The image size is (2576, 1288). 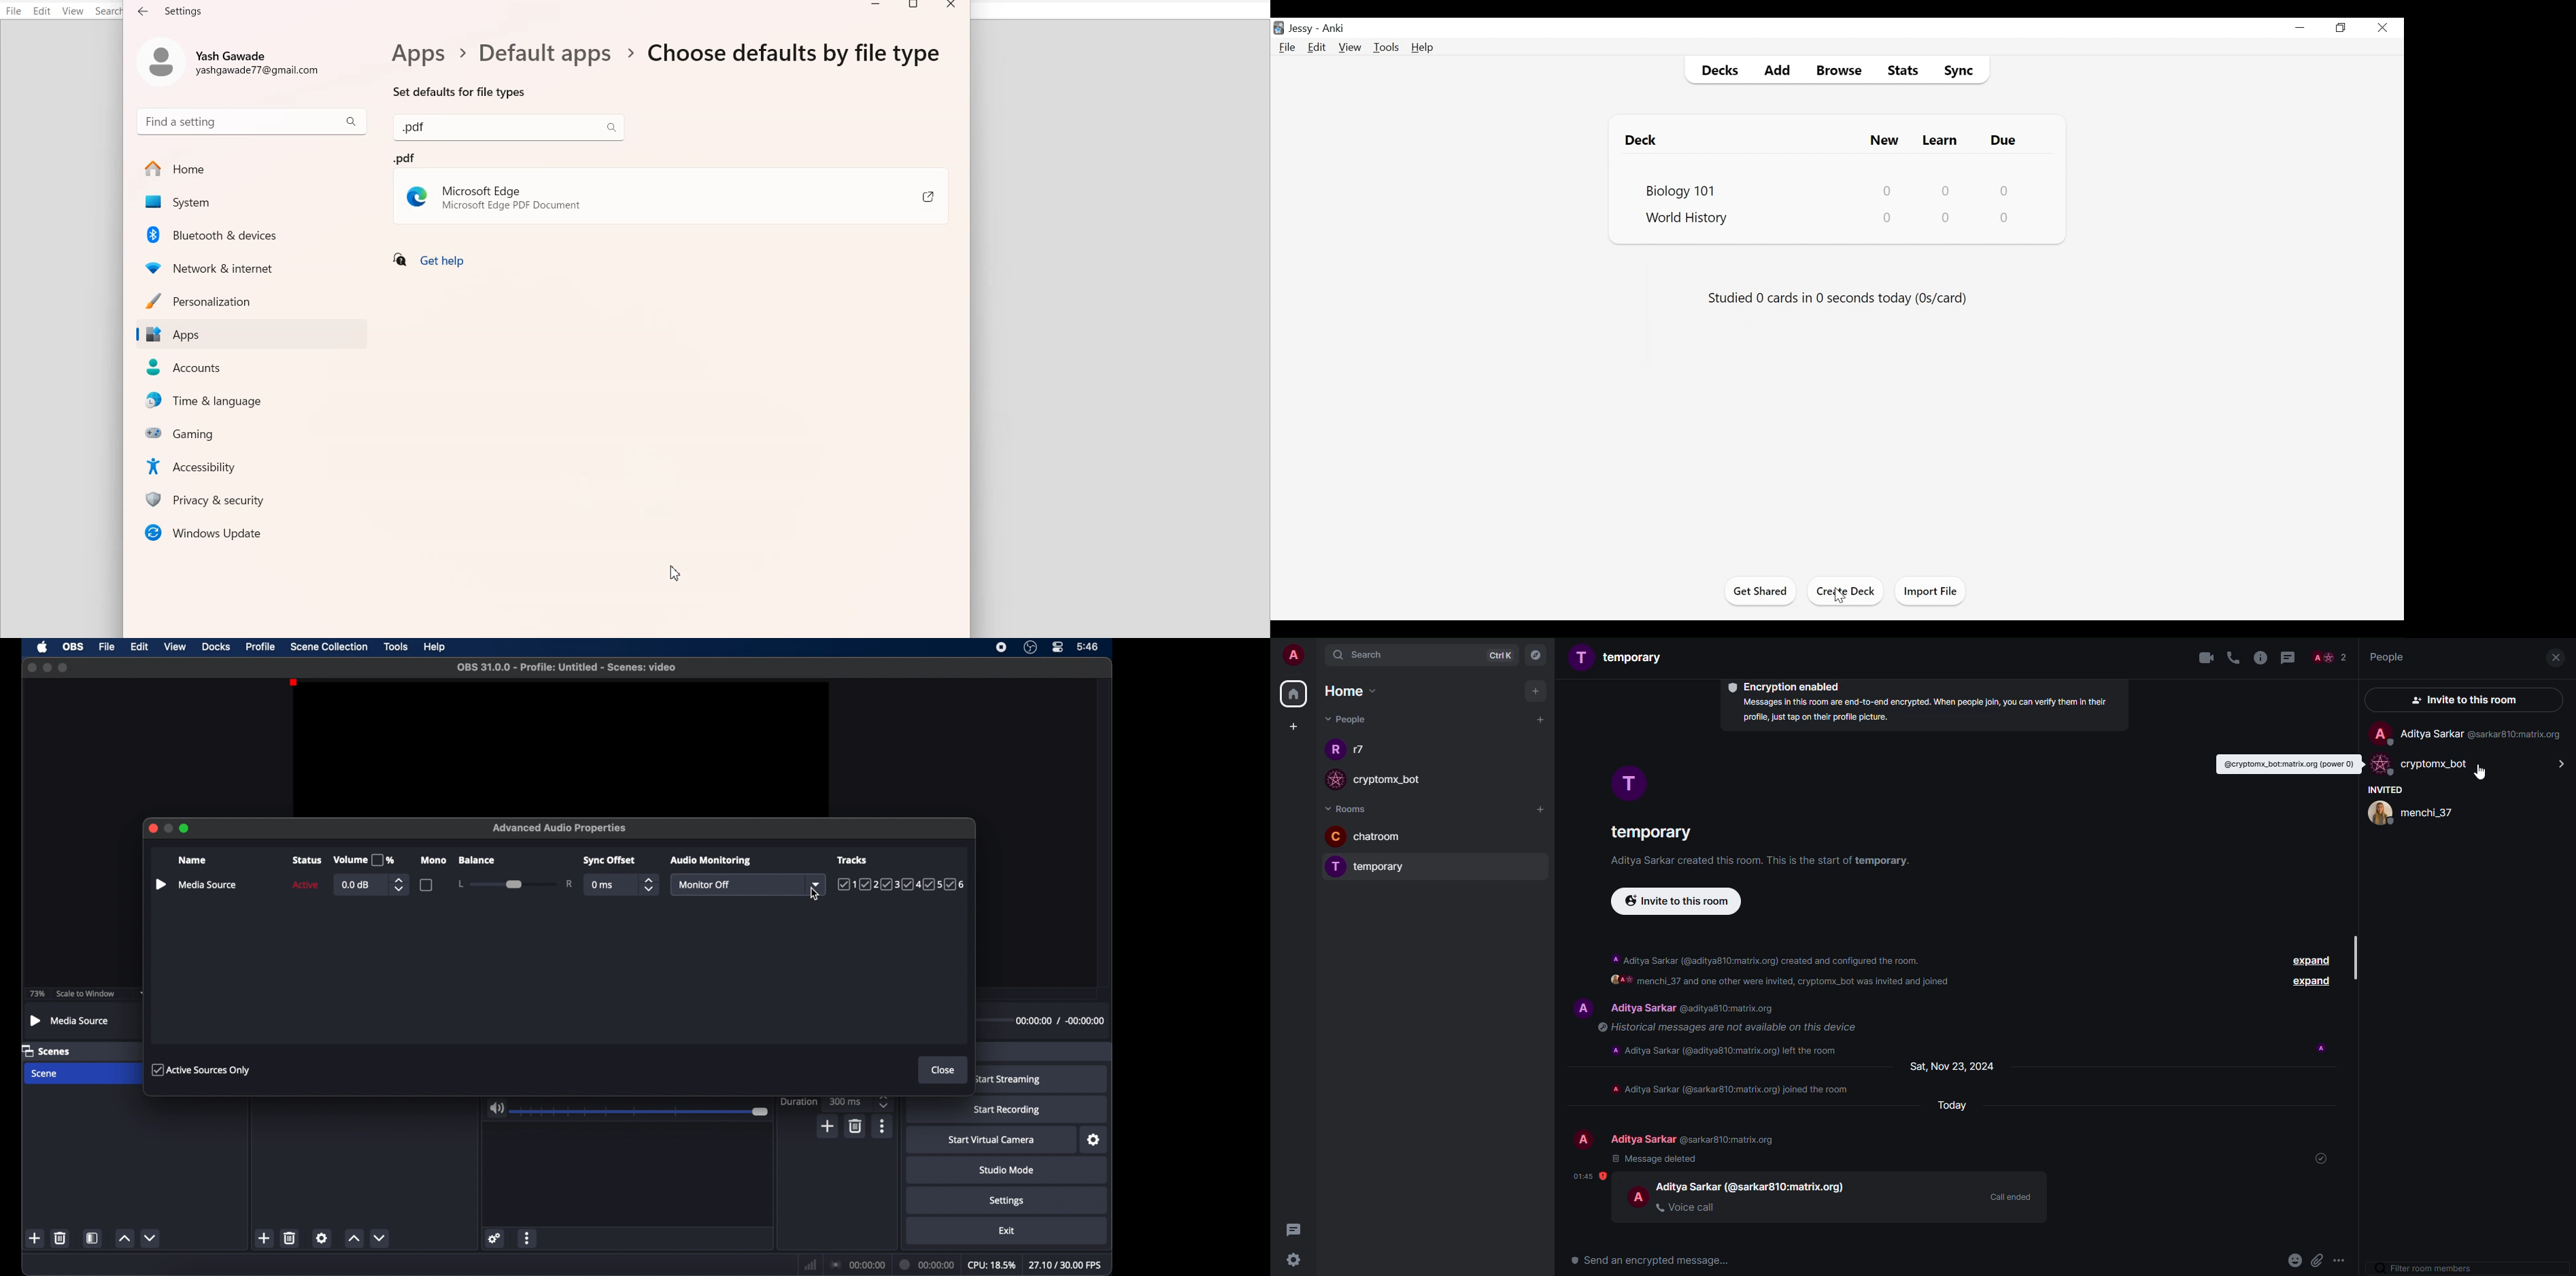 I want to click on tools, so click(x=396, y=646).